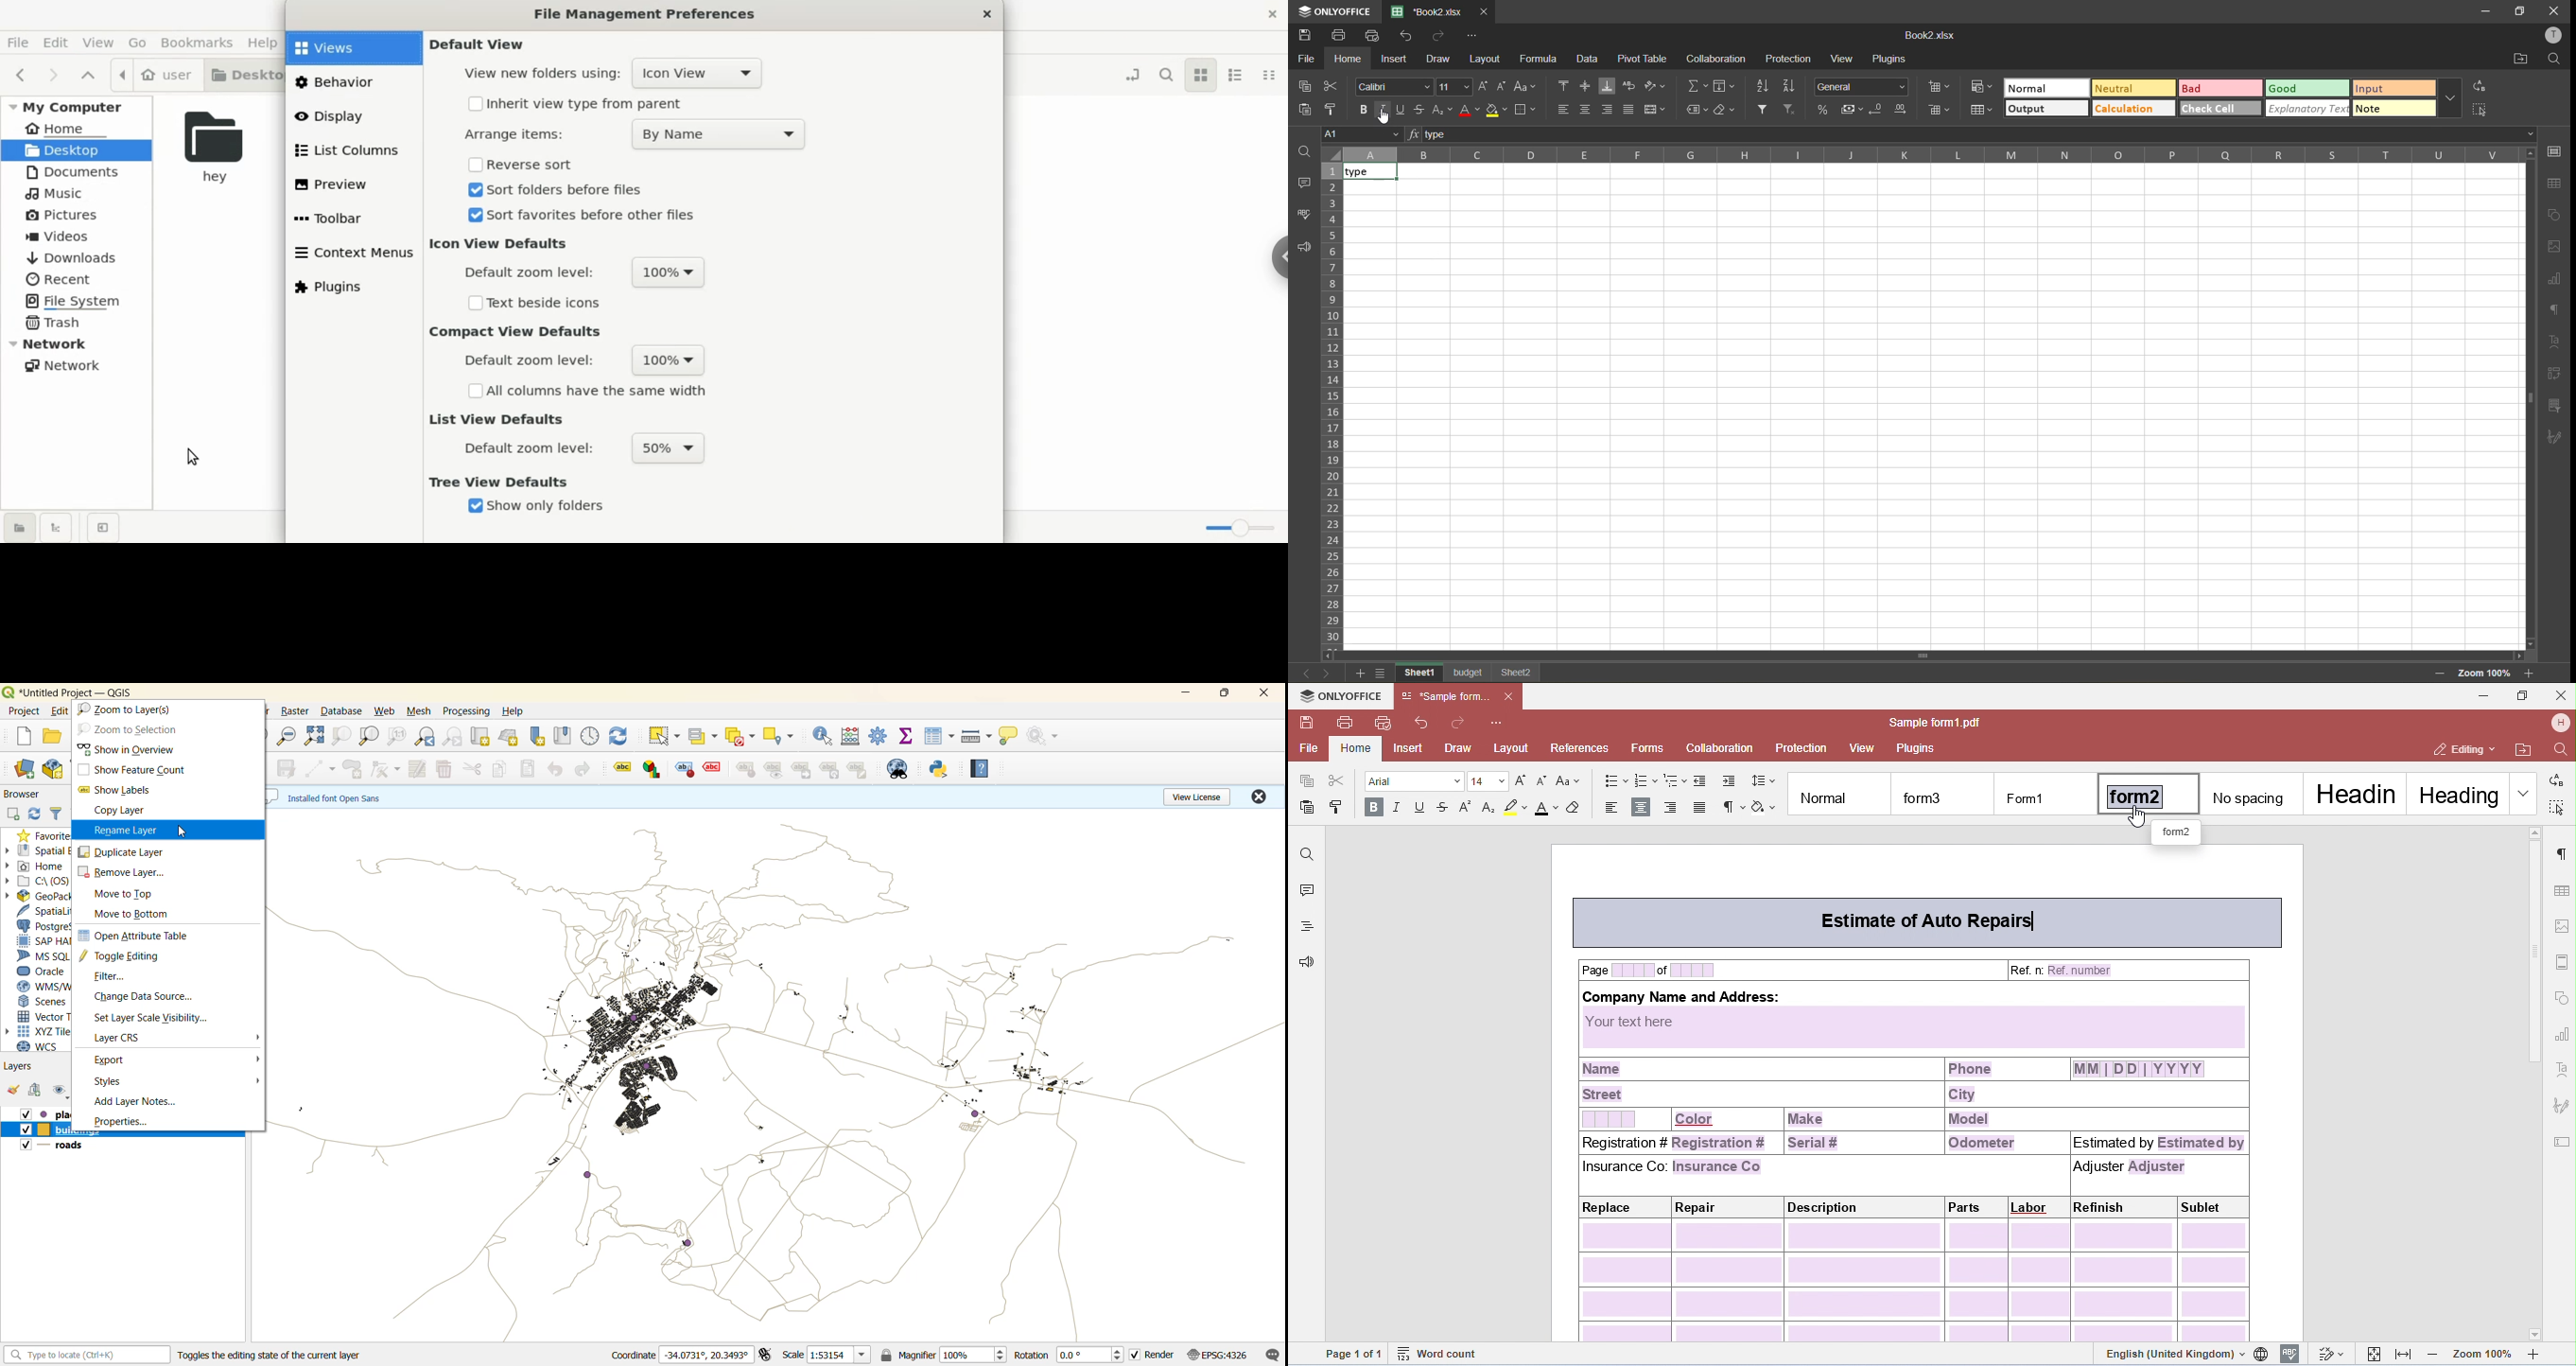 Image resolution: width=2576 pixels, height=1372 pixels. What do you see at coordinates (2220, 108) in the screenshot?
I see `check cell` at bounding box center [2220, 108].